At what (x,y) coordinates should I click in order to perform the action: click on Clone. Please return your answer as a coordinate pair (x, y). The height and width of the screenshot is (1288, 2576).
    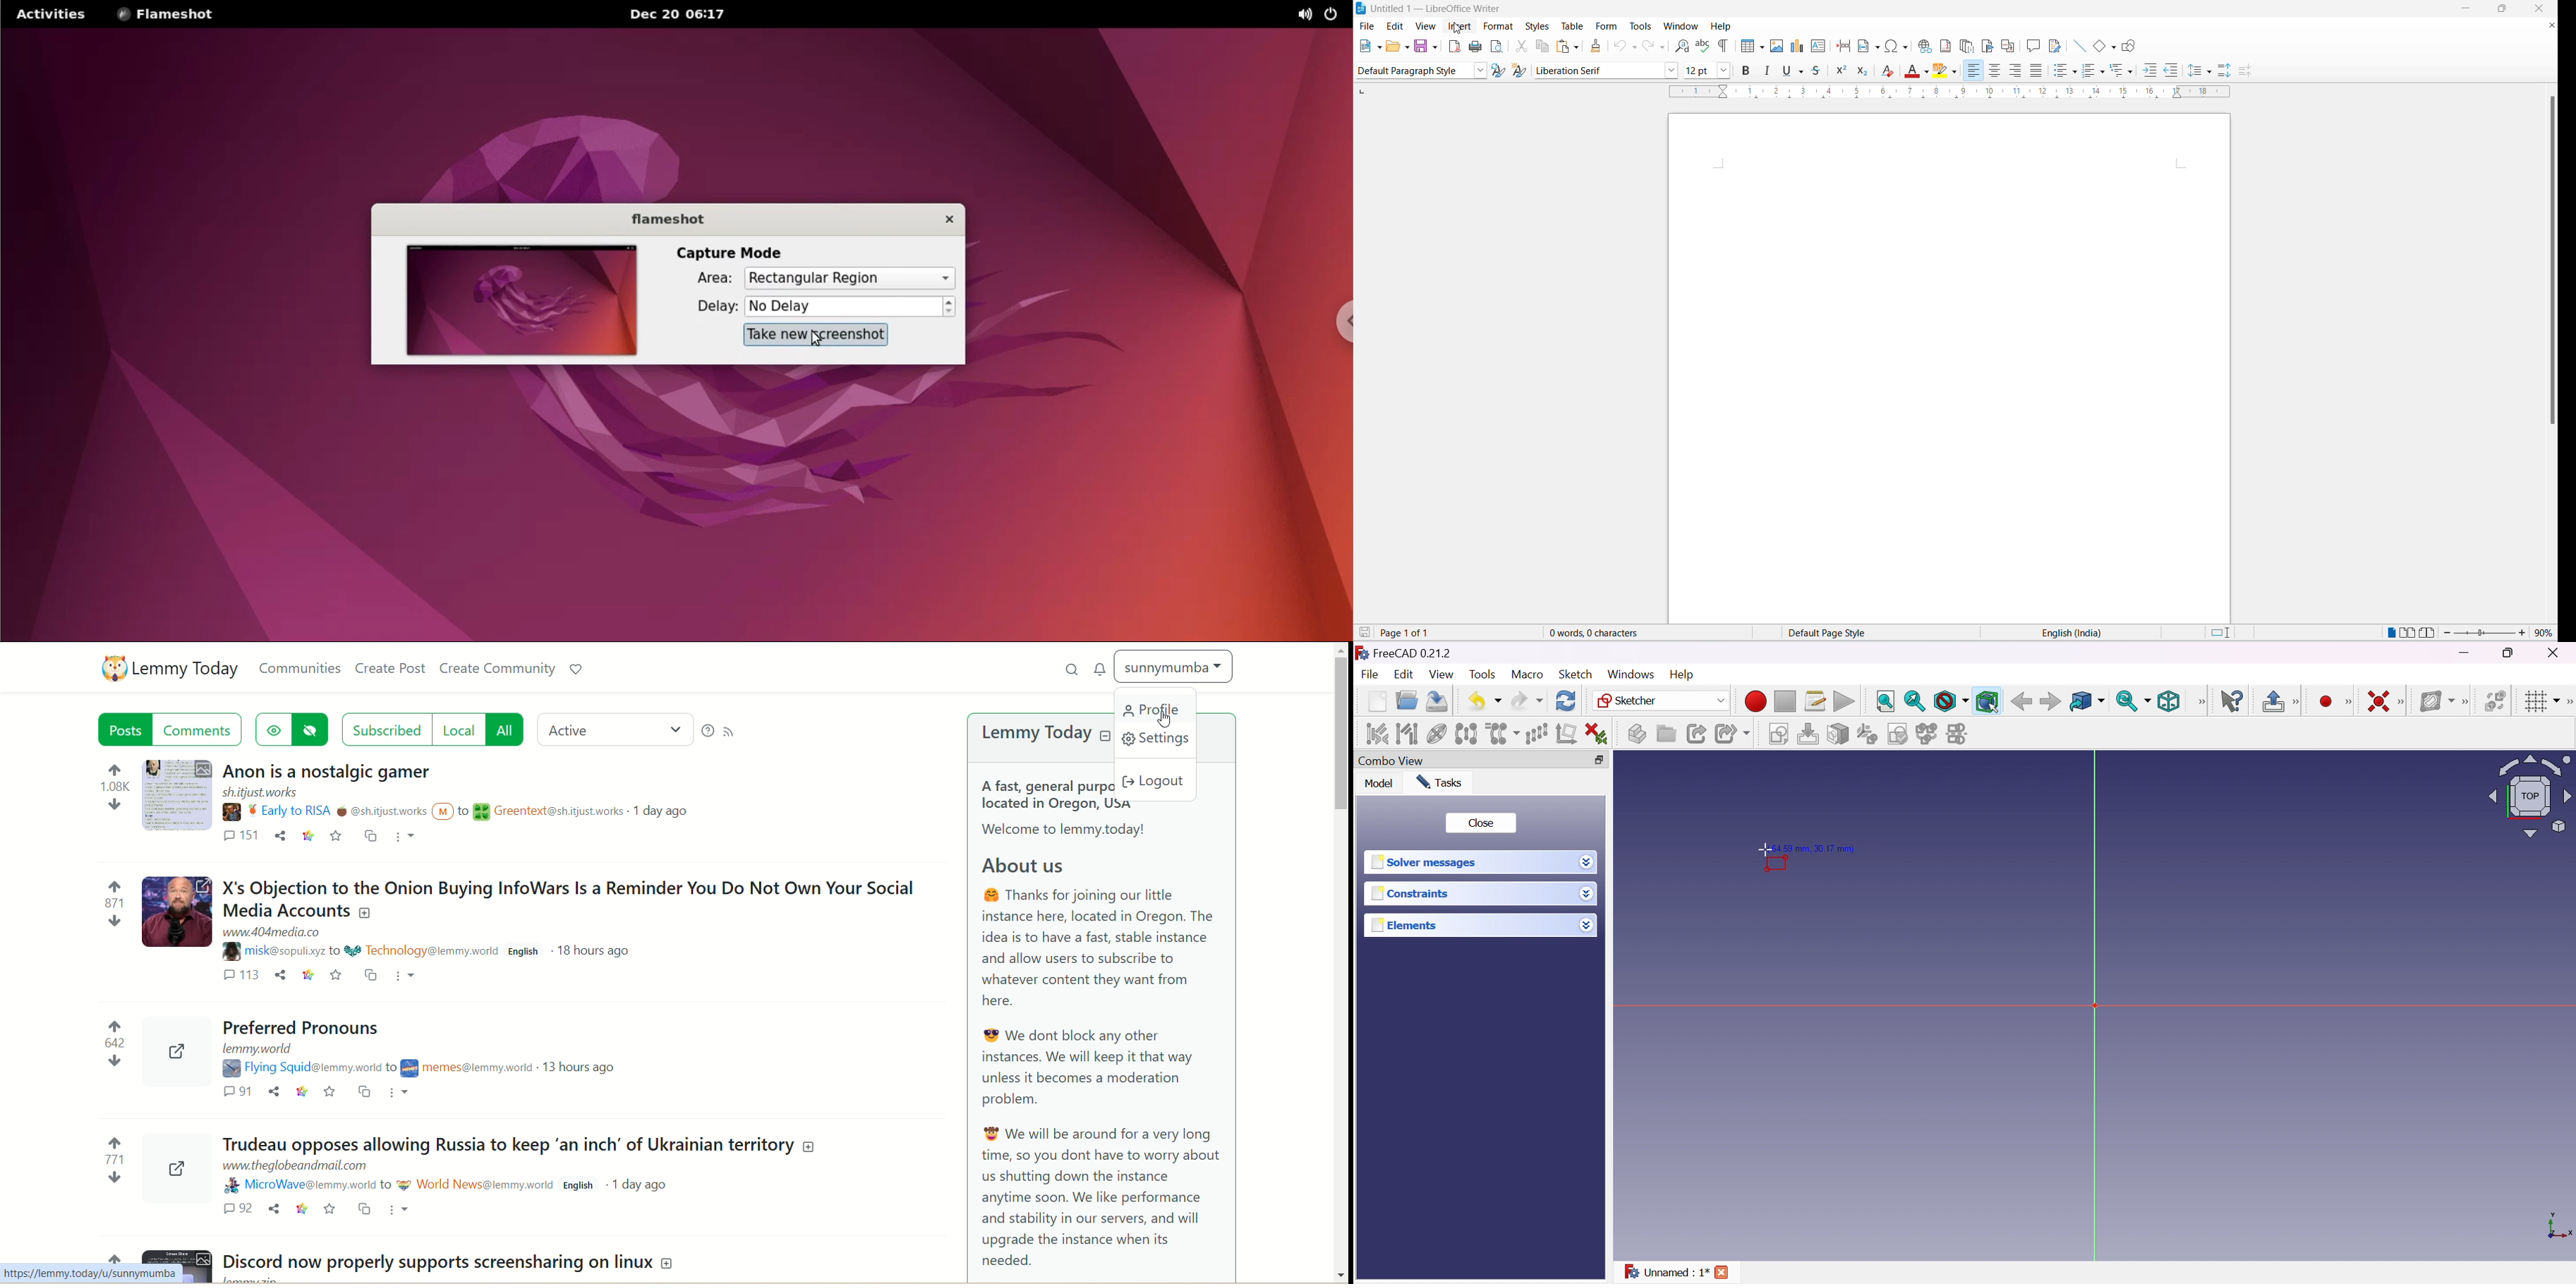
    Looking at the image, I should click on (1502, 734).